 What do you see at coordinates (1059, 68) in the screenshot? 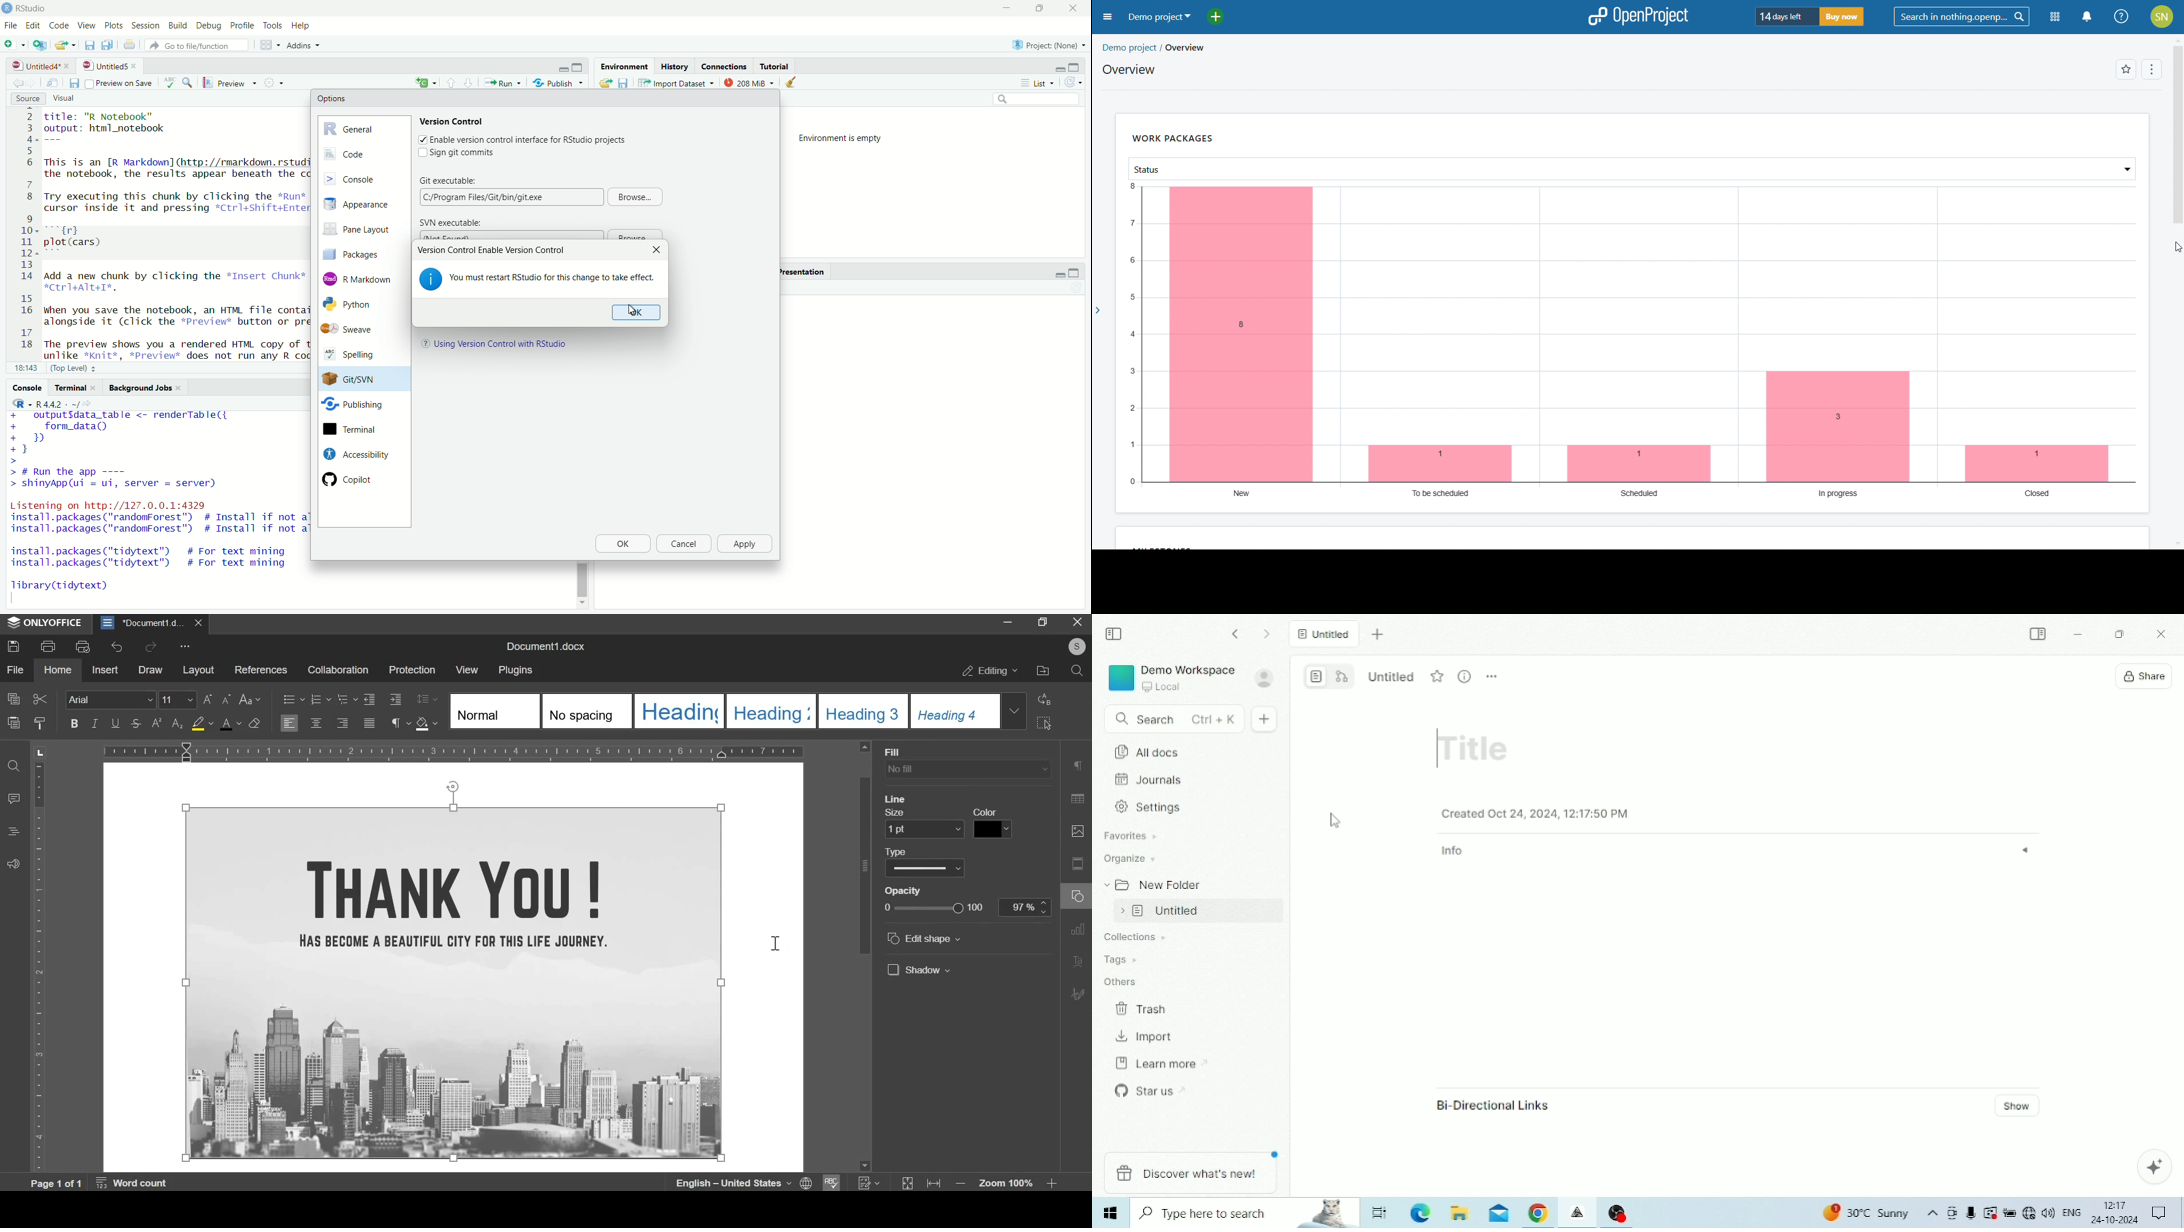
I see `minimize` at bounding box center [1059, 68].